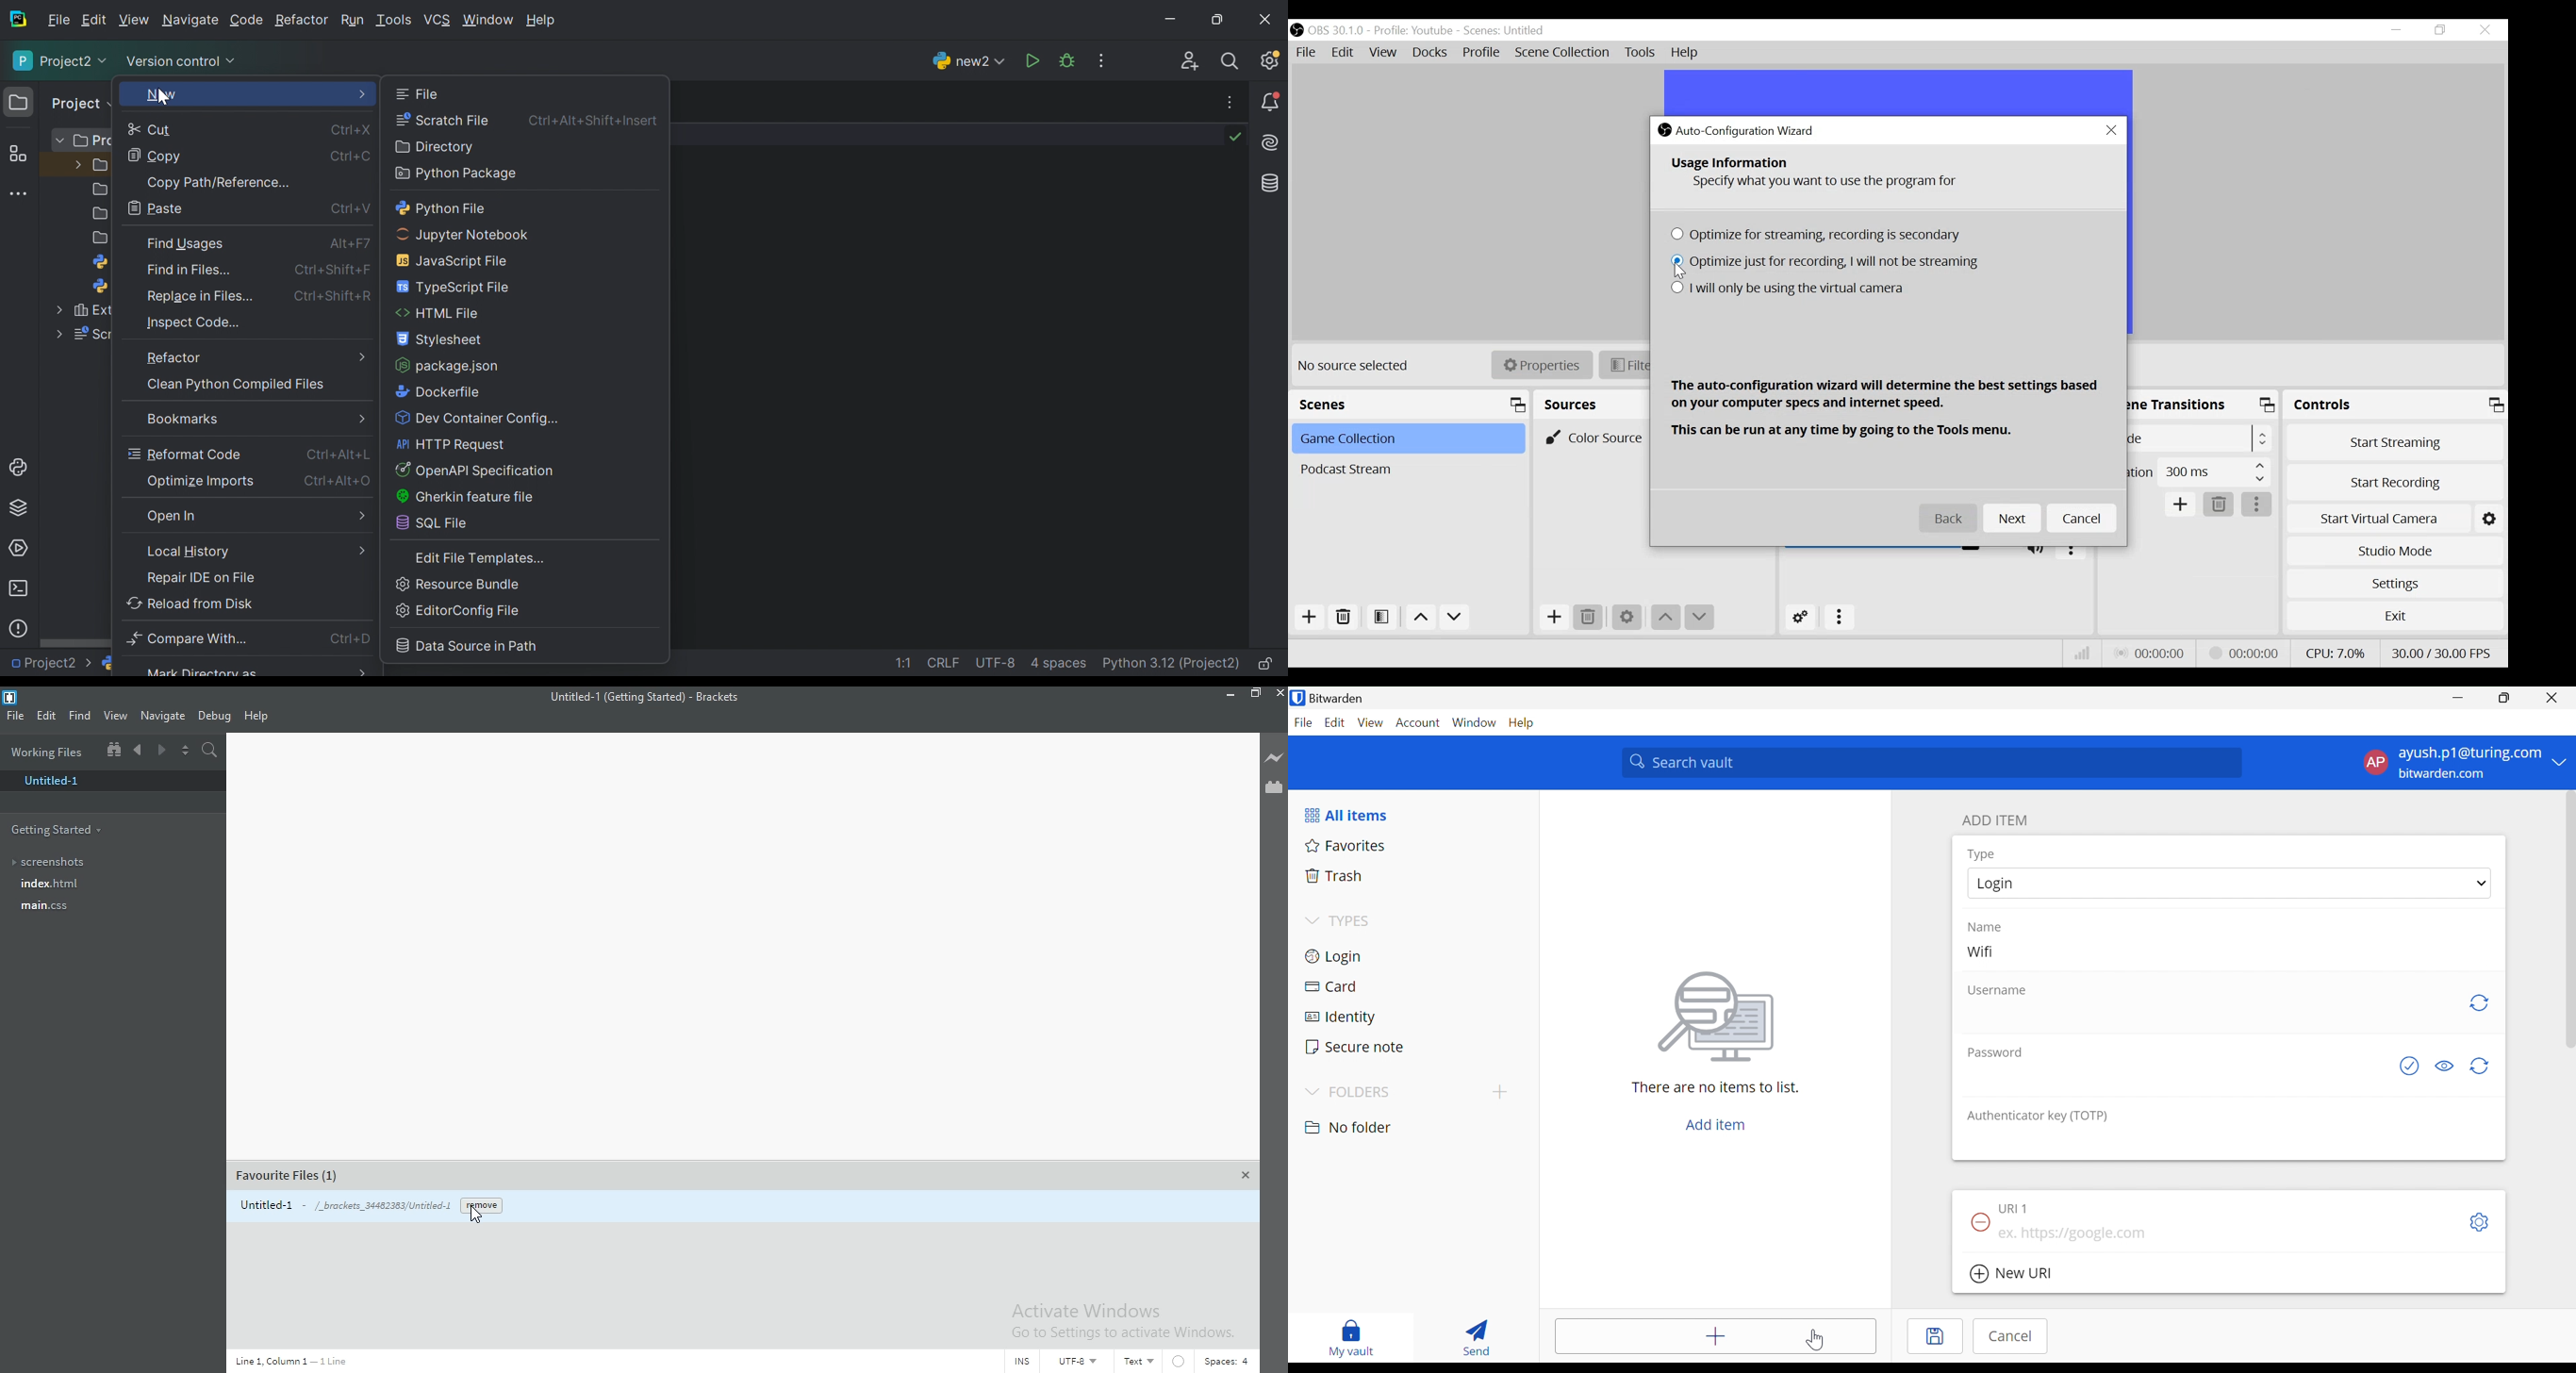 The image size is (2576, 1400). I want to click on Move up, so click(1419, 617).